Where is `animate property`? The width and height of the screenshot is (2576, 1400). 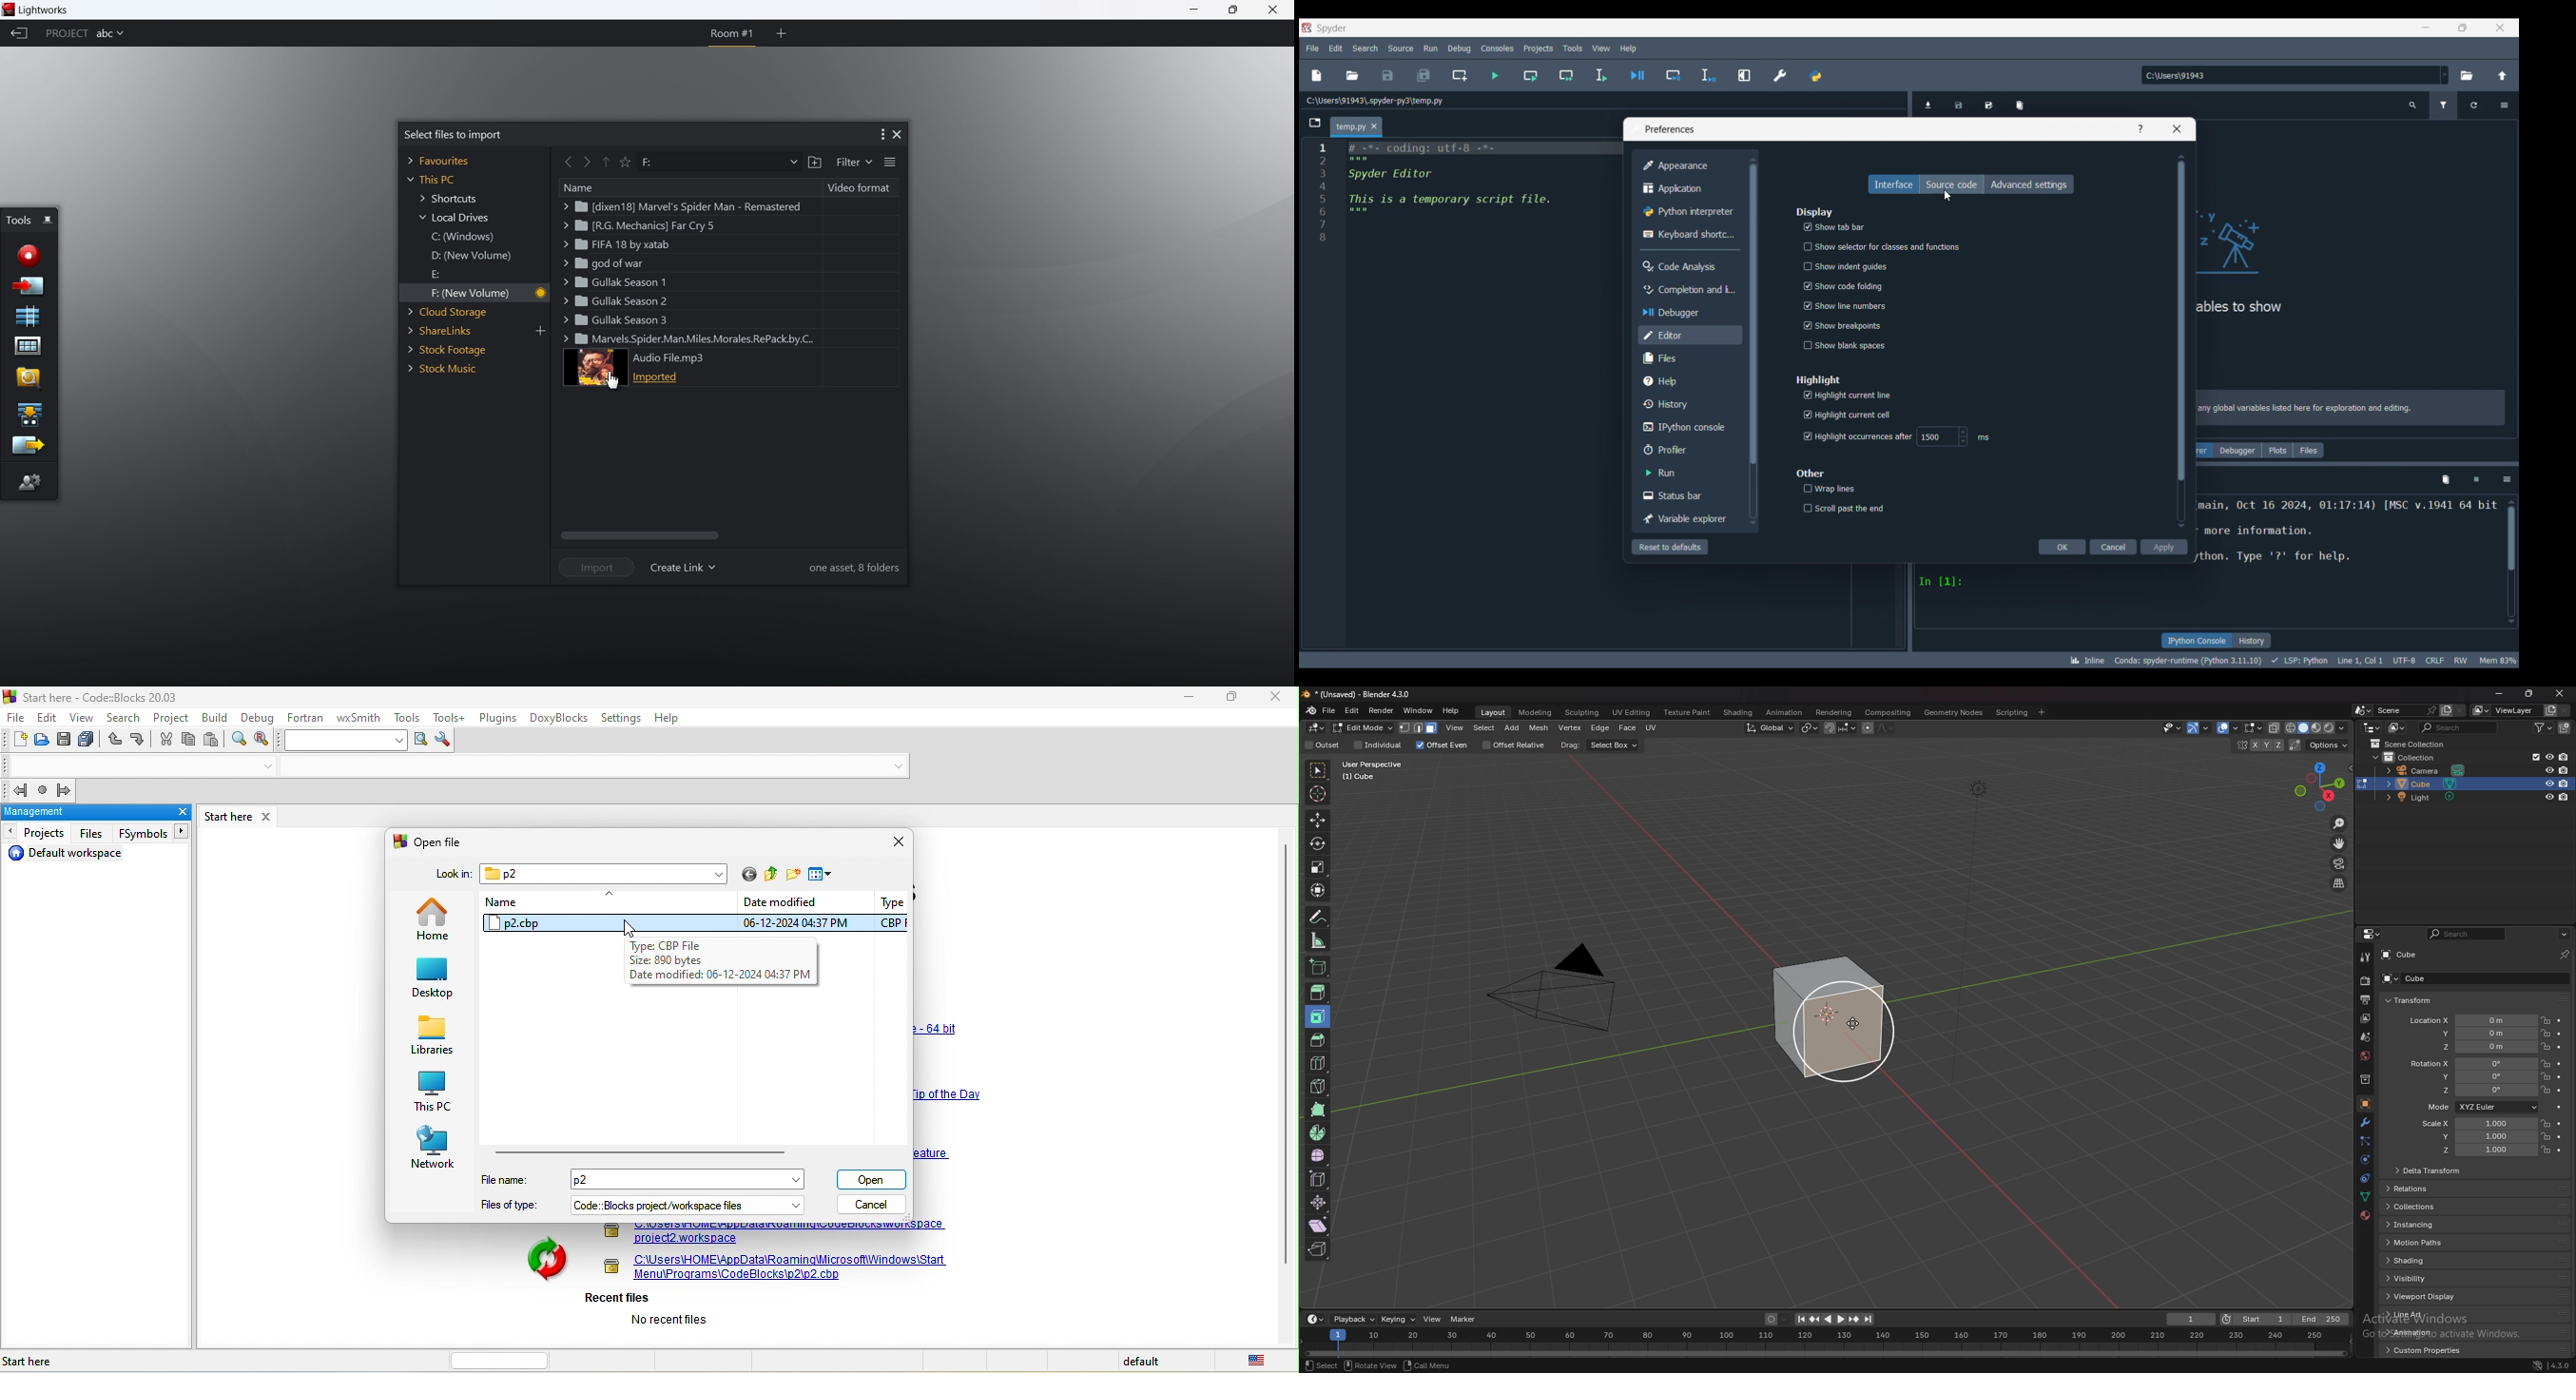
animate property is located at coordinates (2561, 1151).